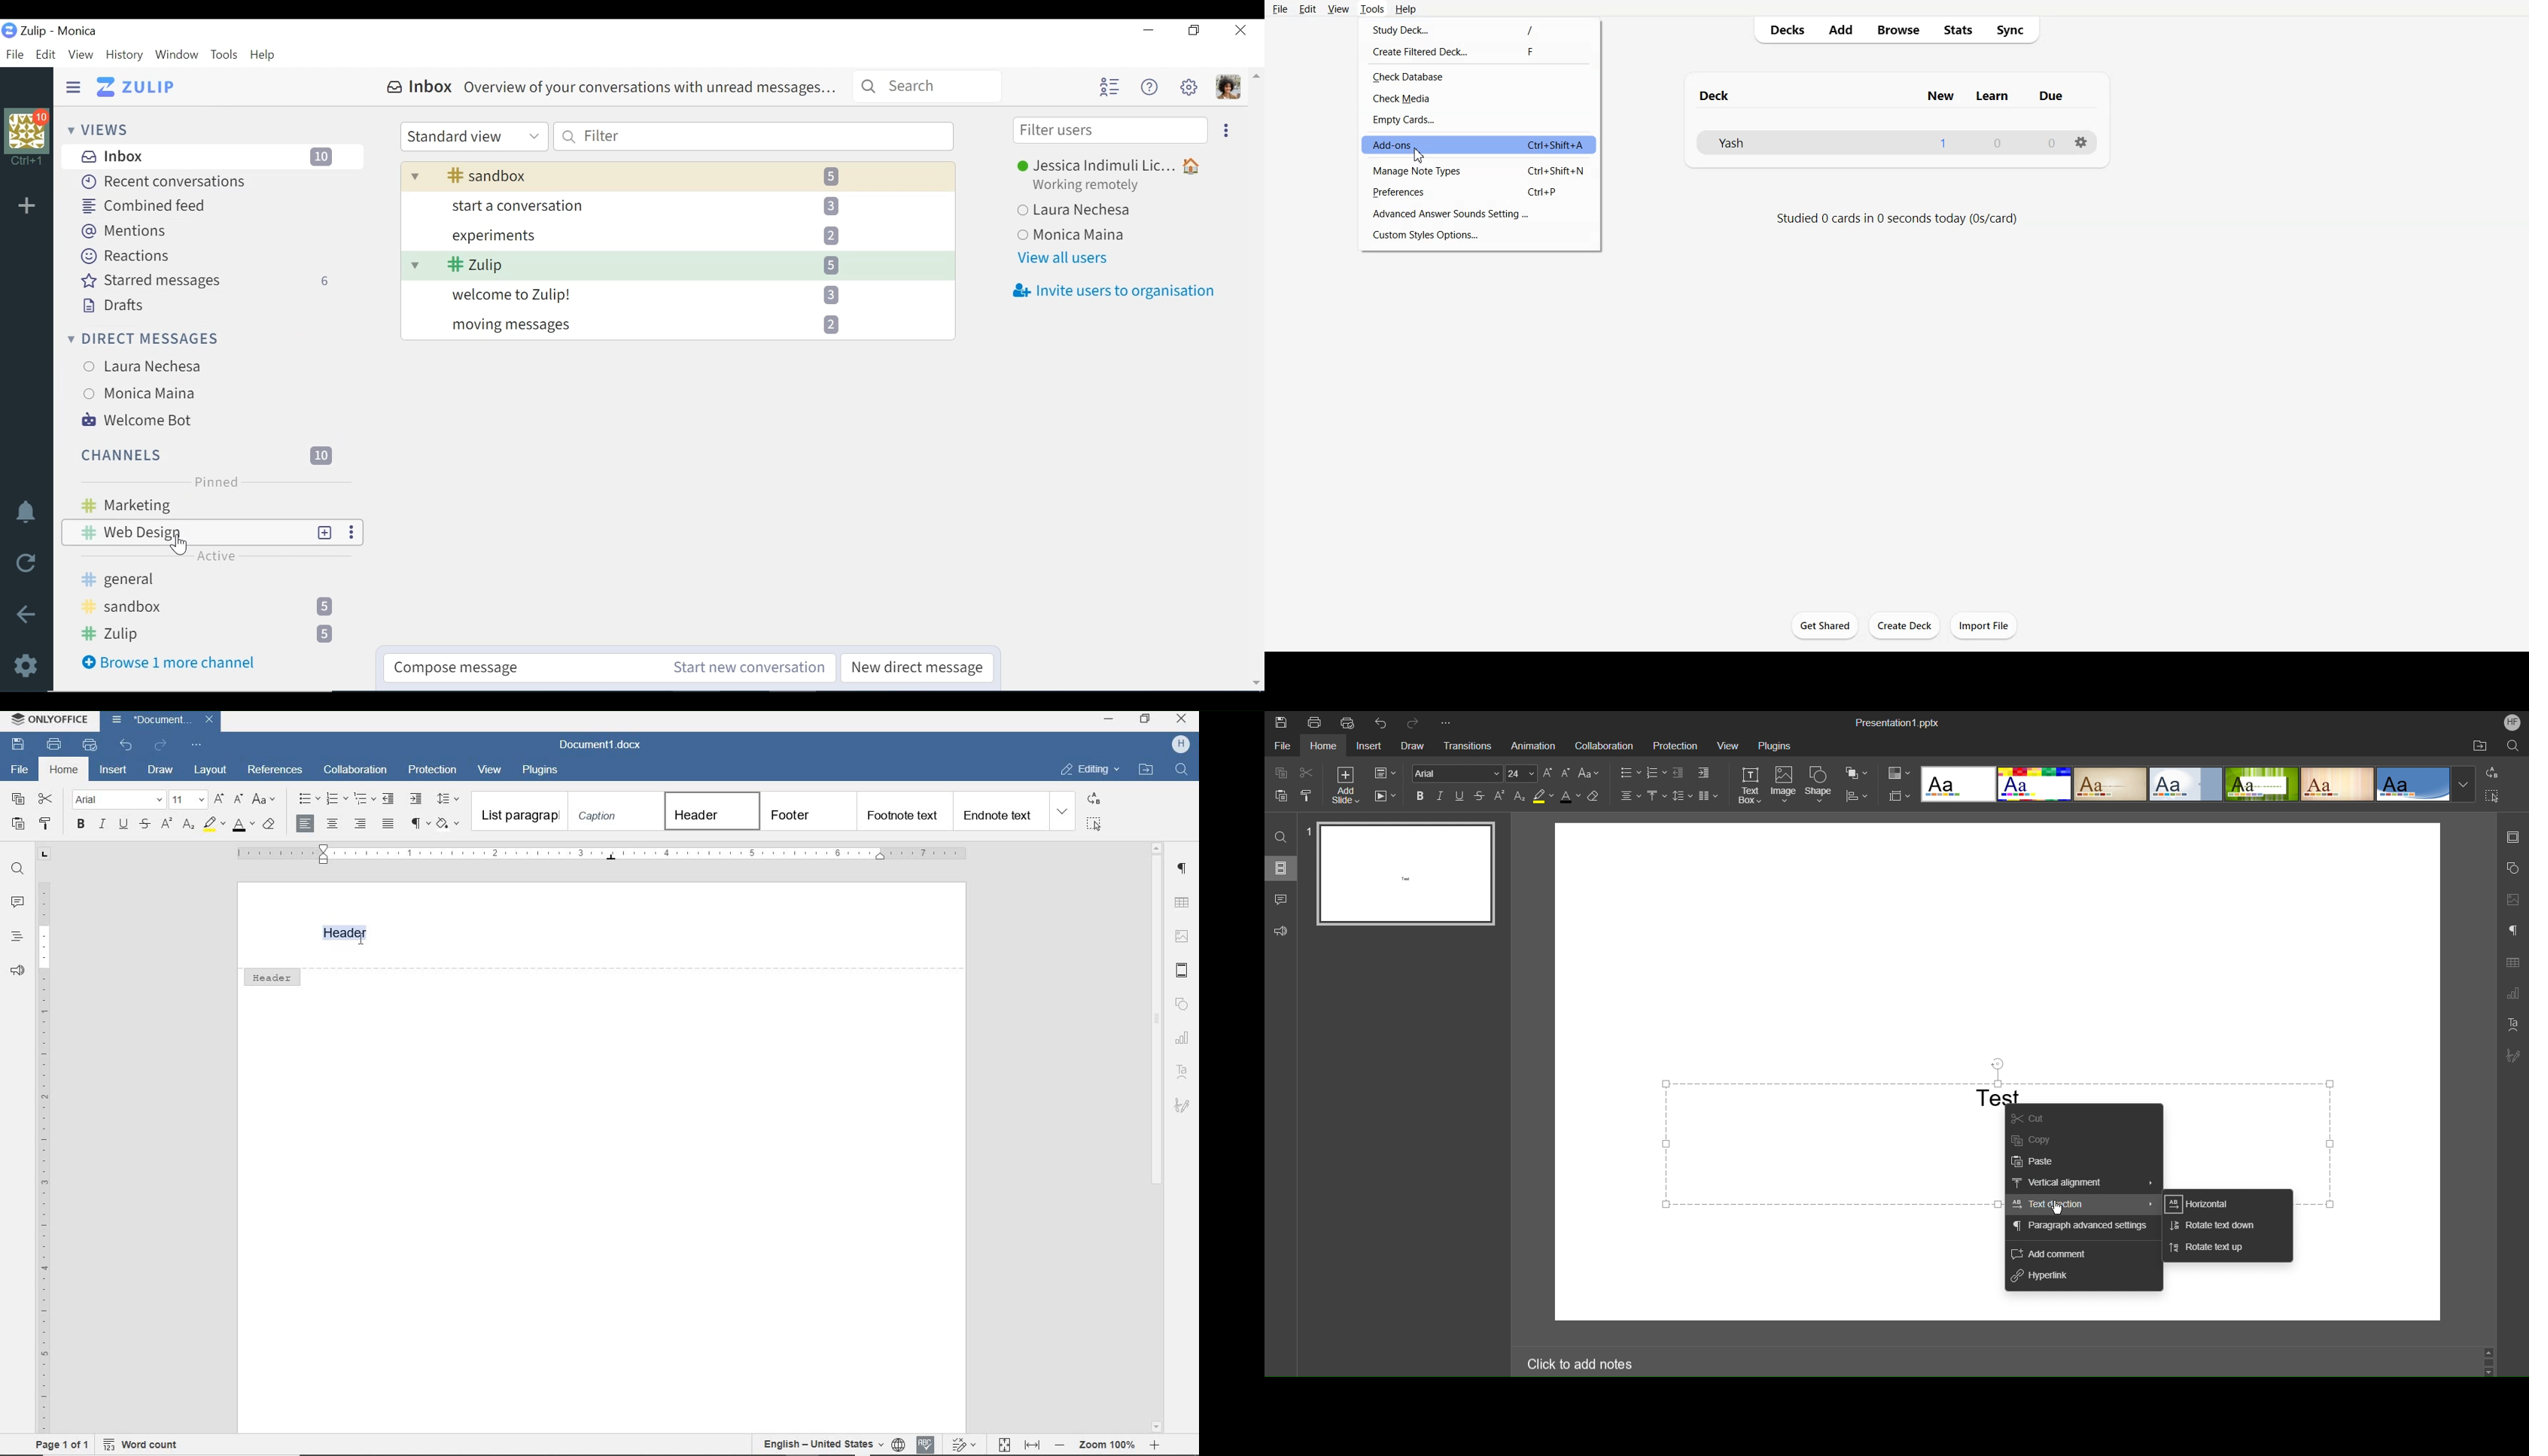 The height and width of the screenshot is (1456, 2548). Describe the element at coordinates (1736, 95) in the screenshot. I see `deck` at that location.